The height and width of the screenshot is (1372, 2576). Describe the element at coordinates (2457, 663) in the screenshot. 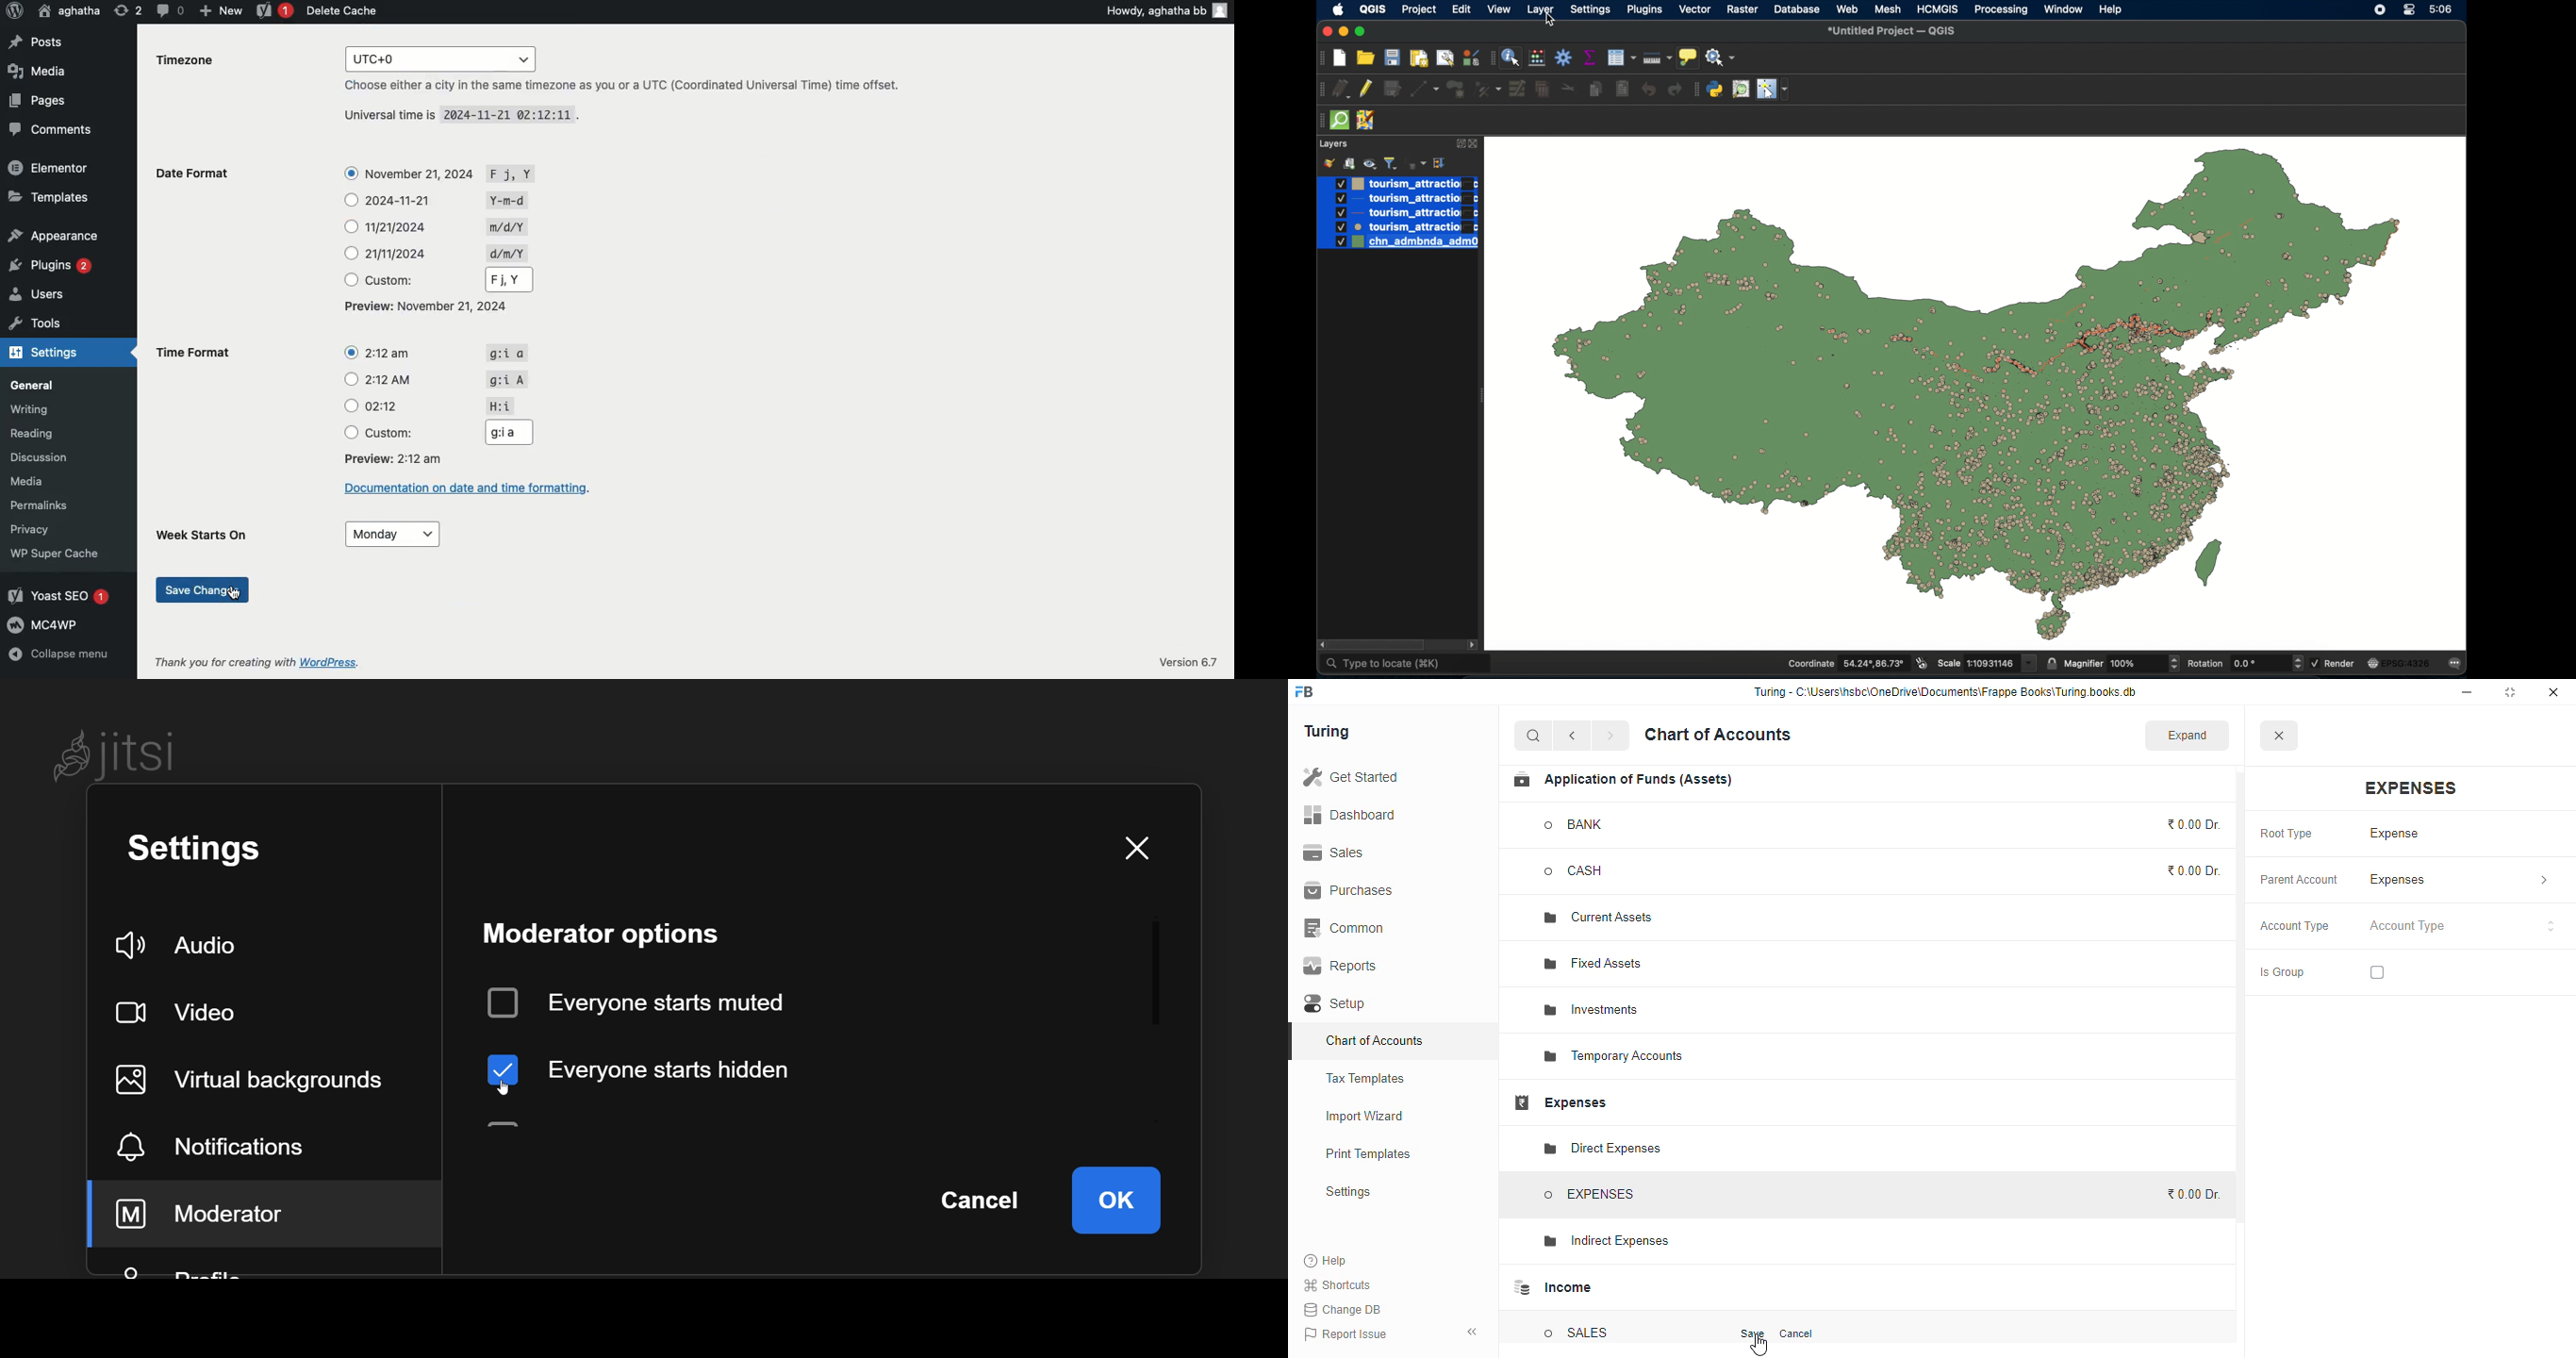

I see `messages` at that location.